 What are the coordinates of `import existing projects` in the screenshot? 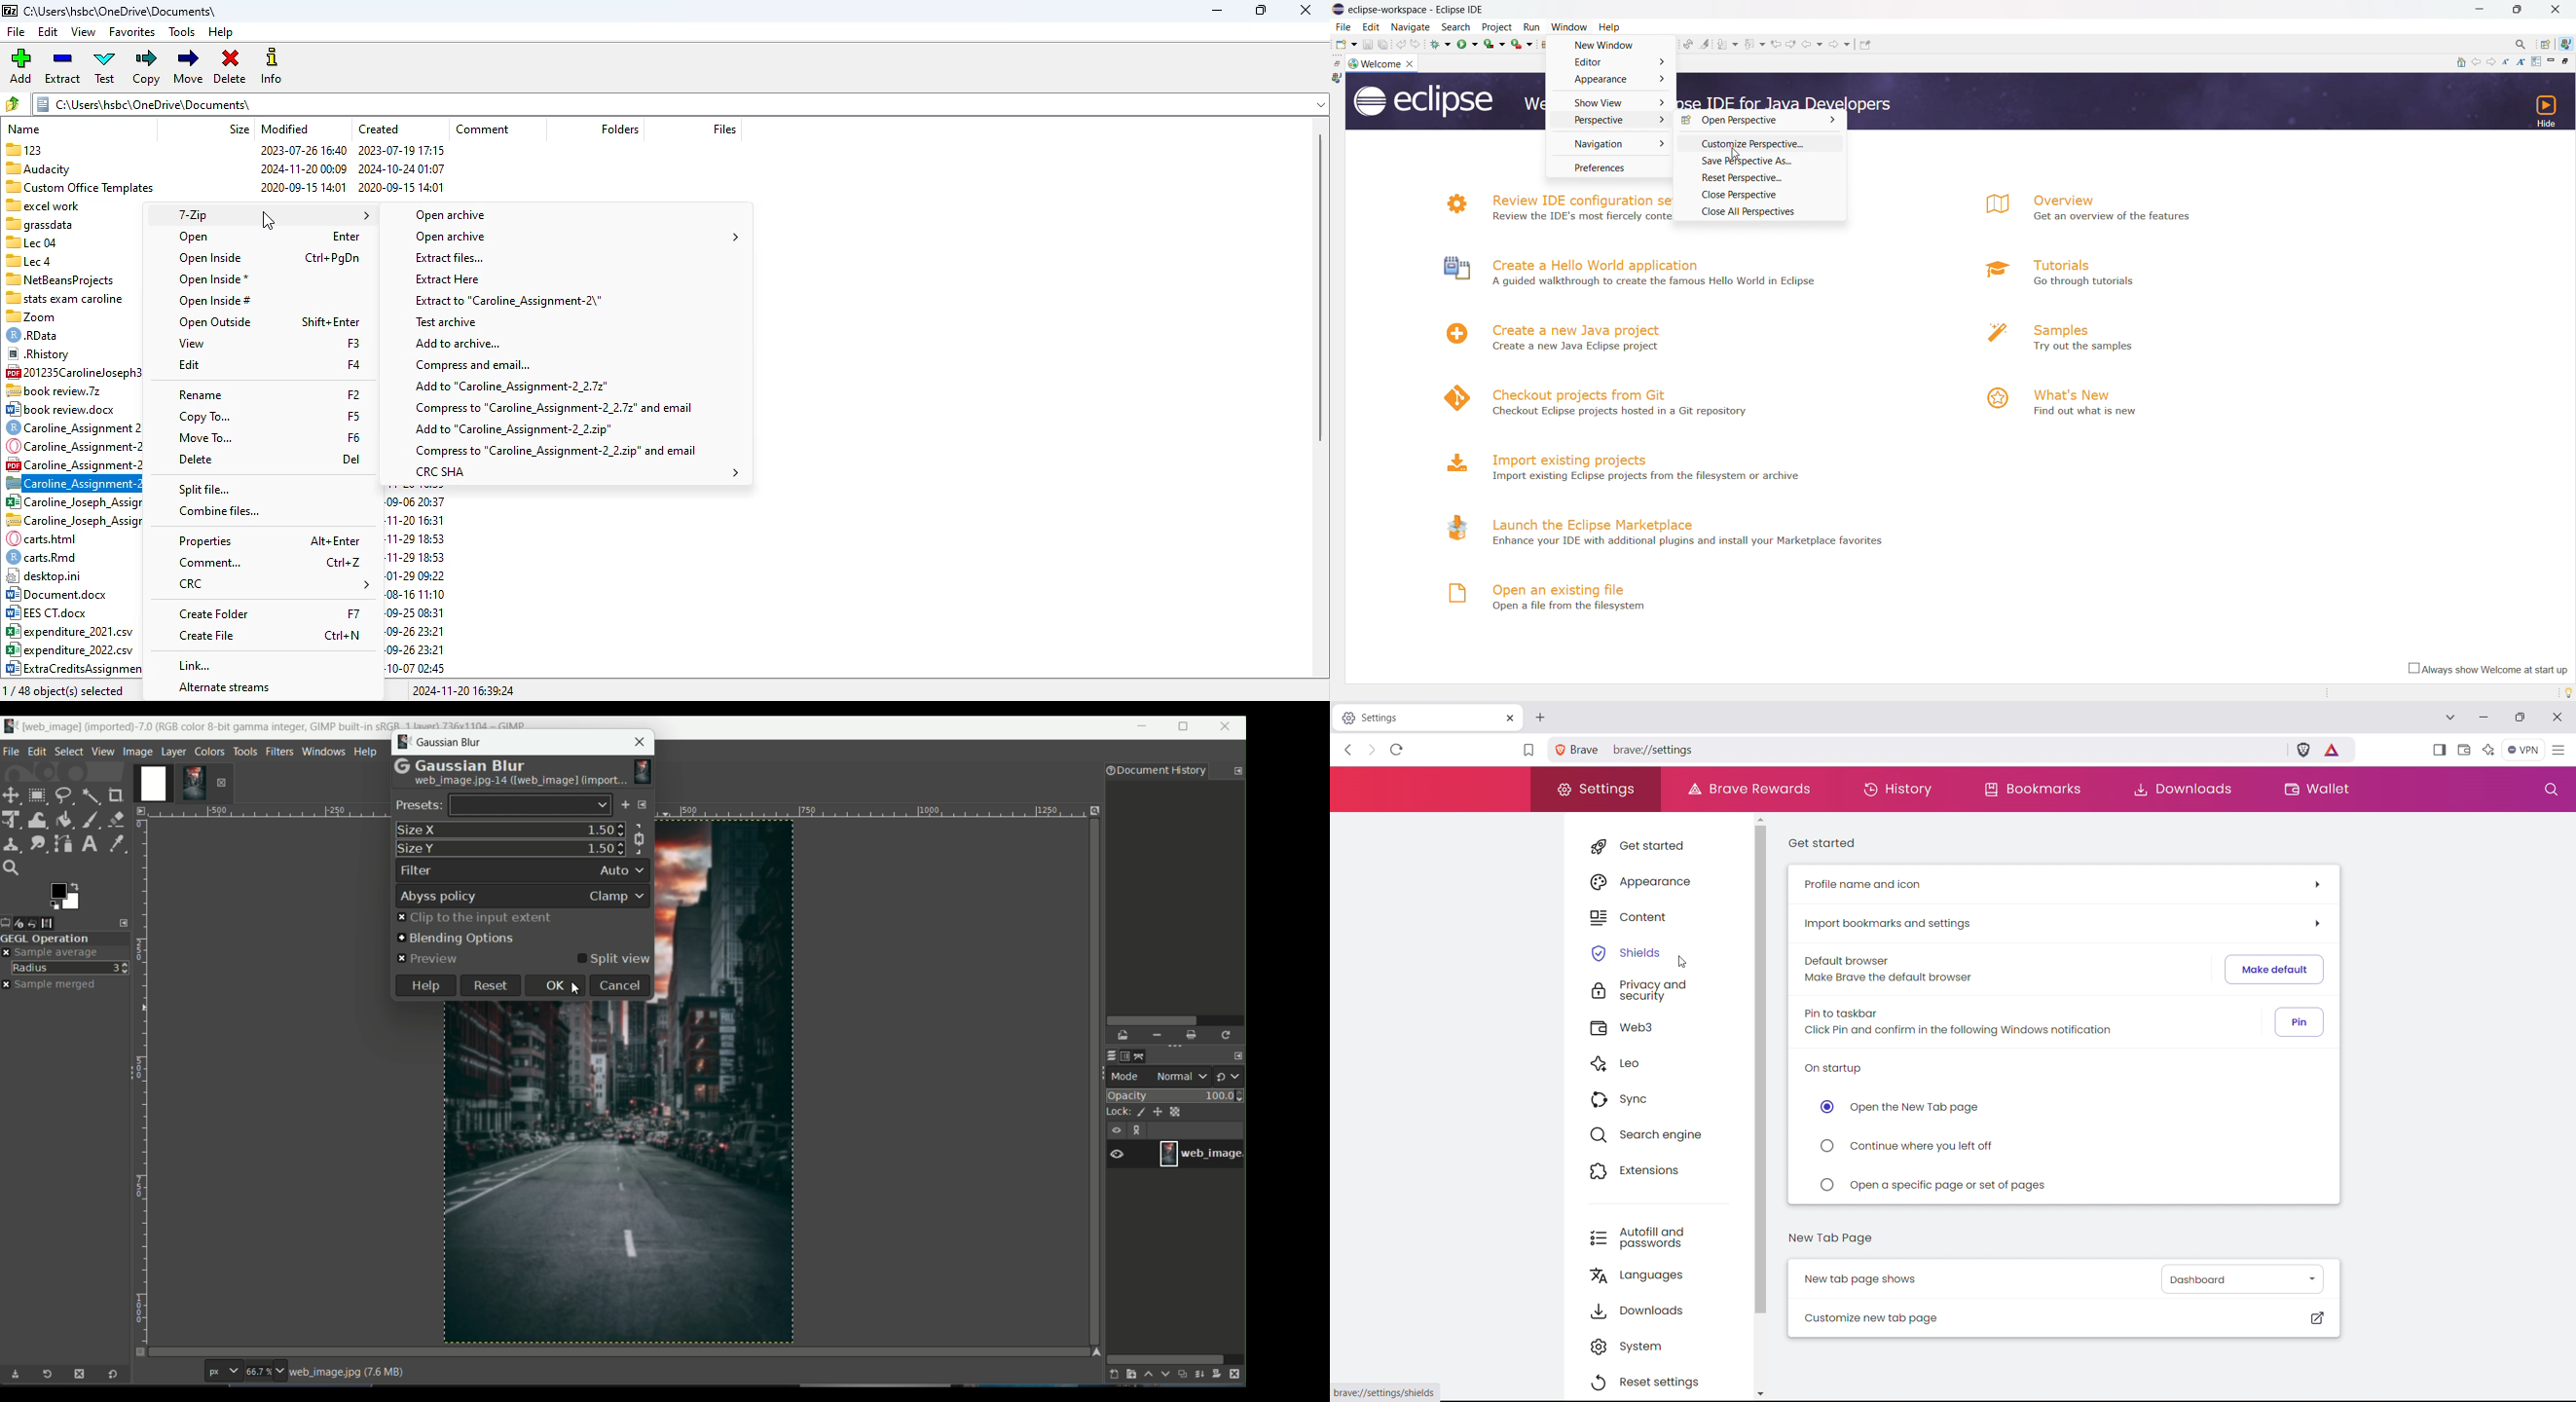 It's located at (1578, 458).